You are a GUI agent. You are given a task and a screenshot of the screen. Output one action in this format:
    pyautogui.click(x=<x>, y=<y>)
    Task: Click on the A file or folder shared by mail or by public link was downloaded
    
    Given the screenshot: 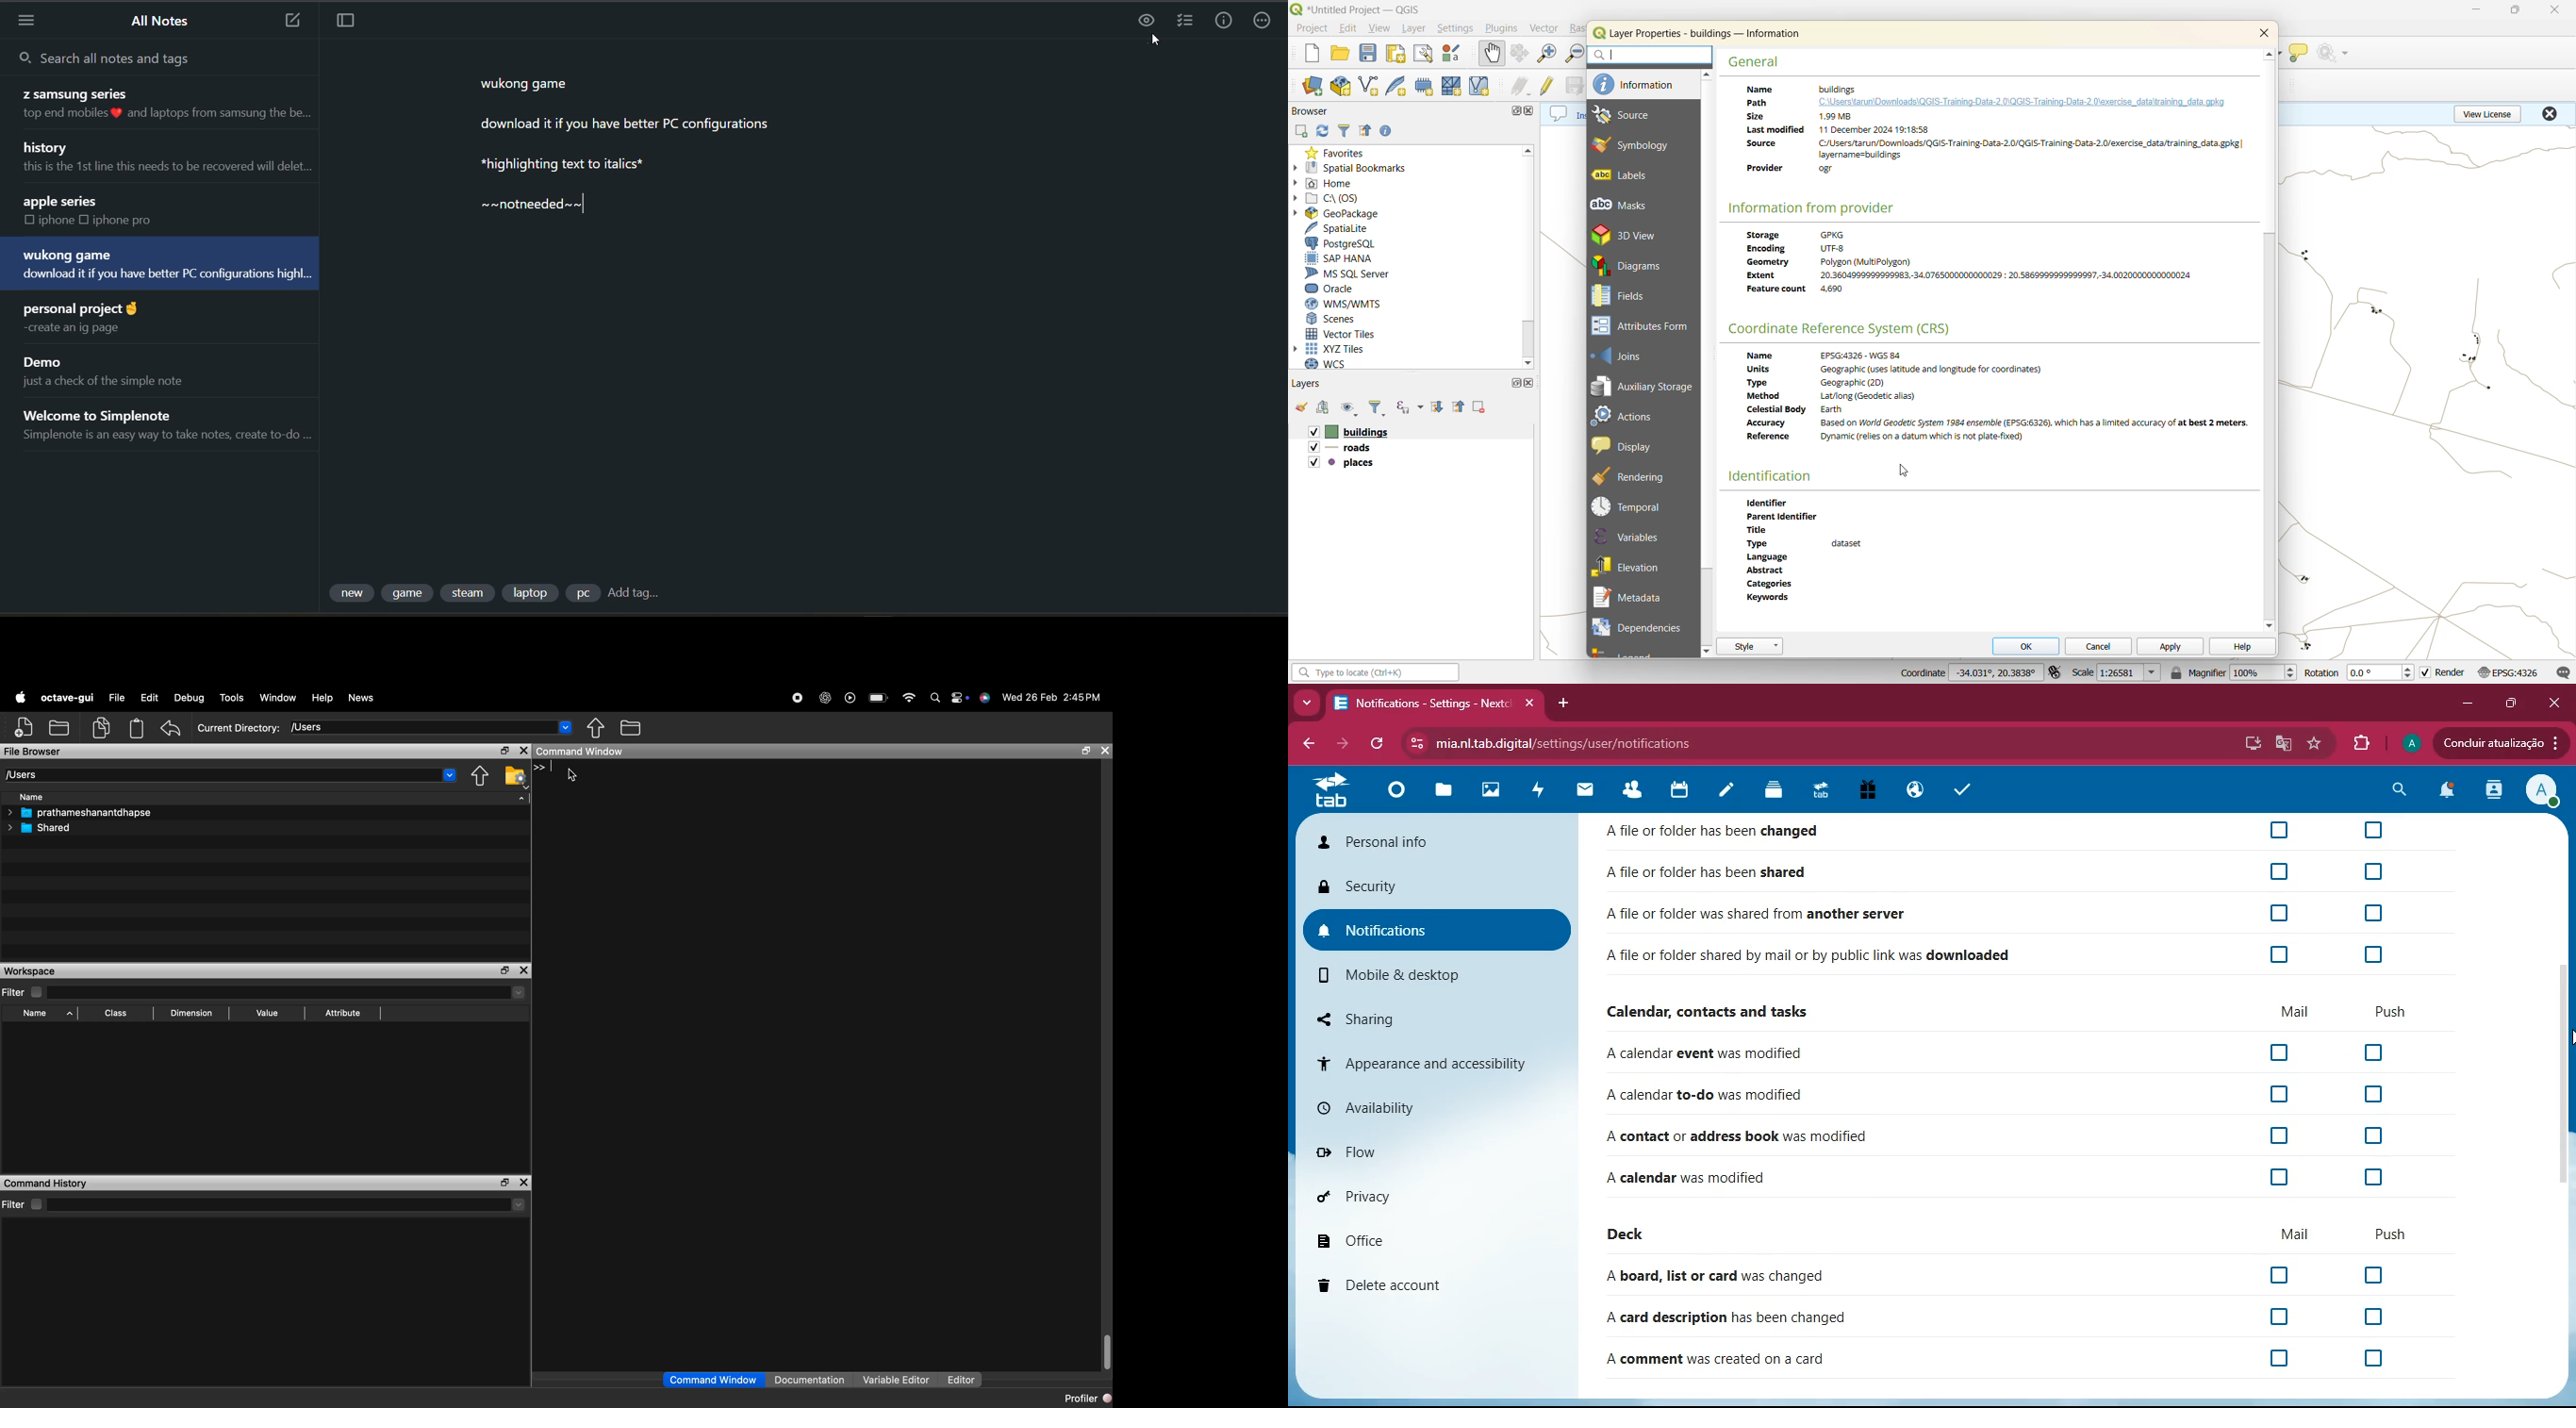 What is the action you would take?
    pyautogui.click(x=1811, y=957)
    